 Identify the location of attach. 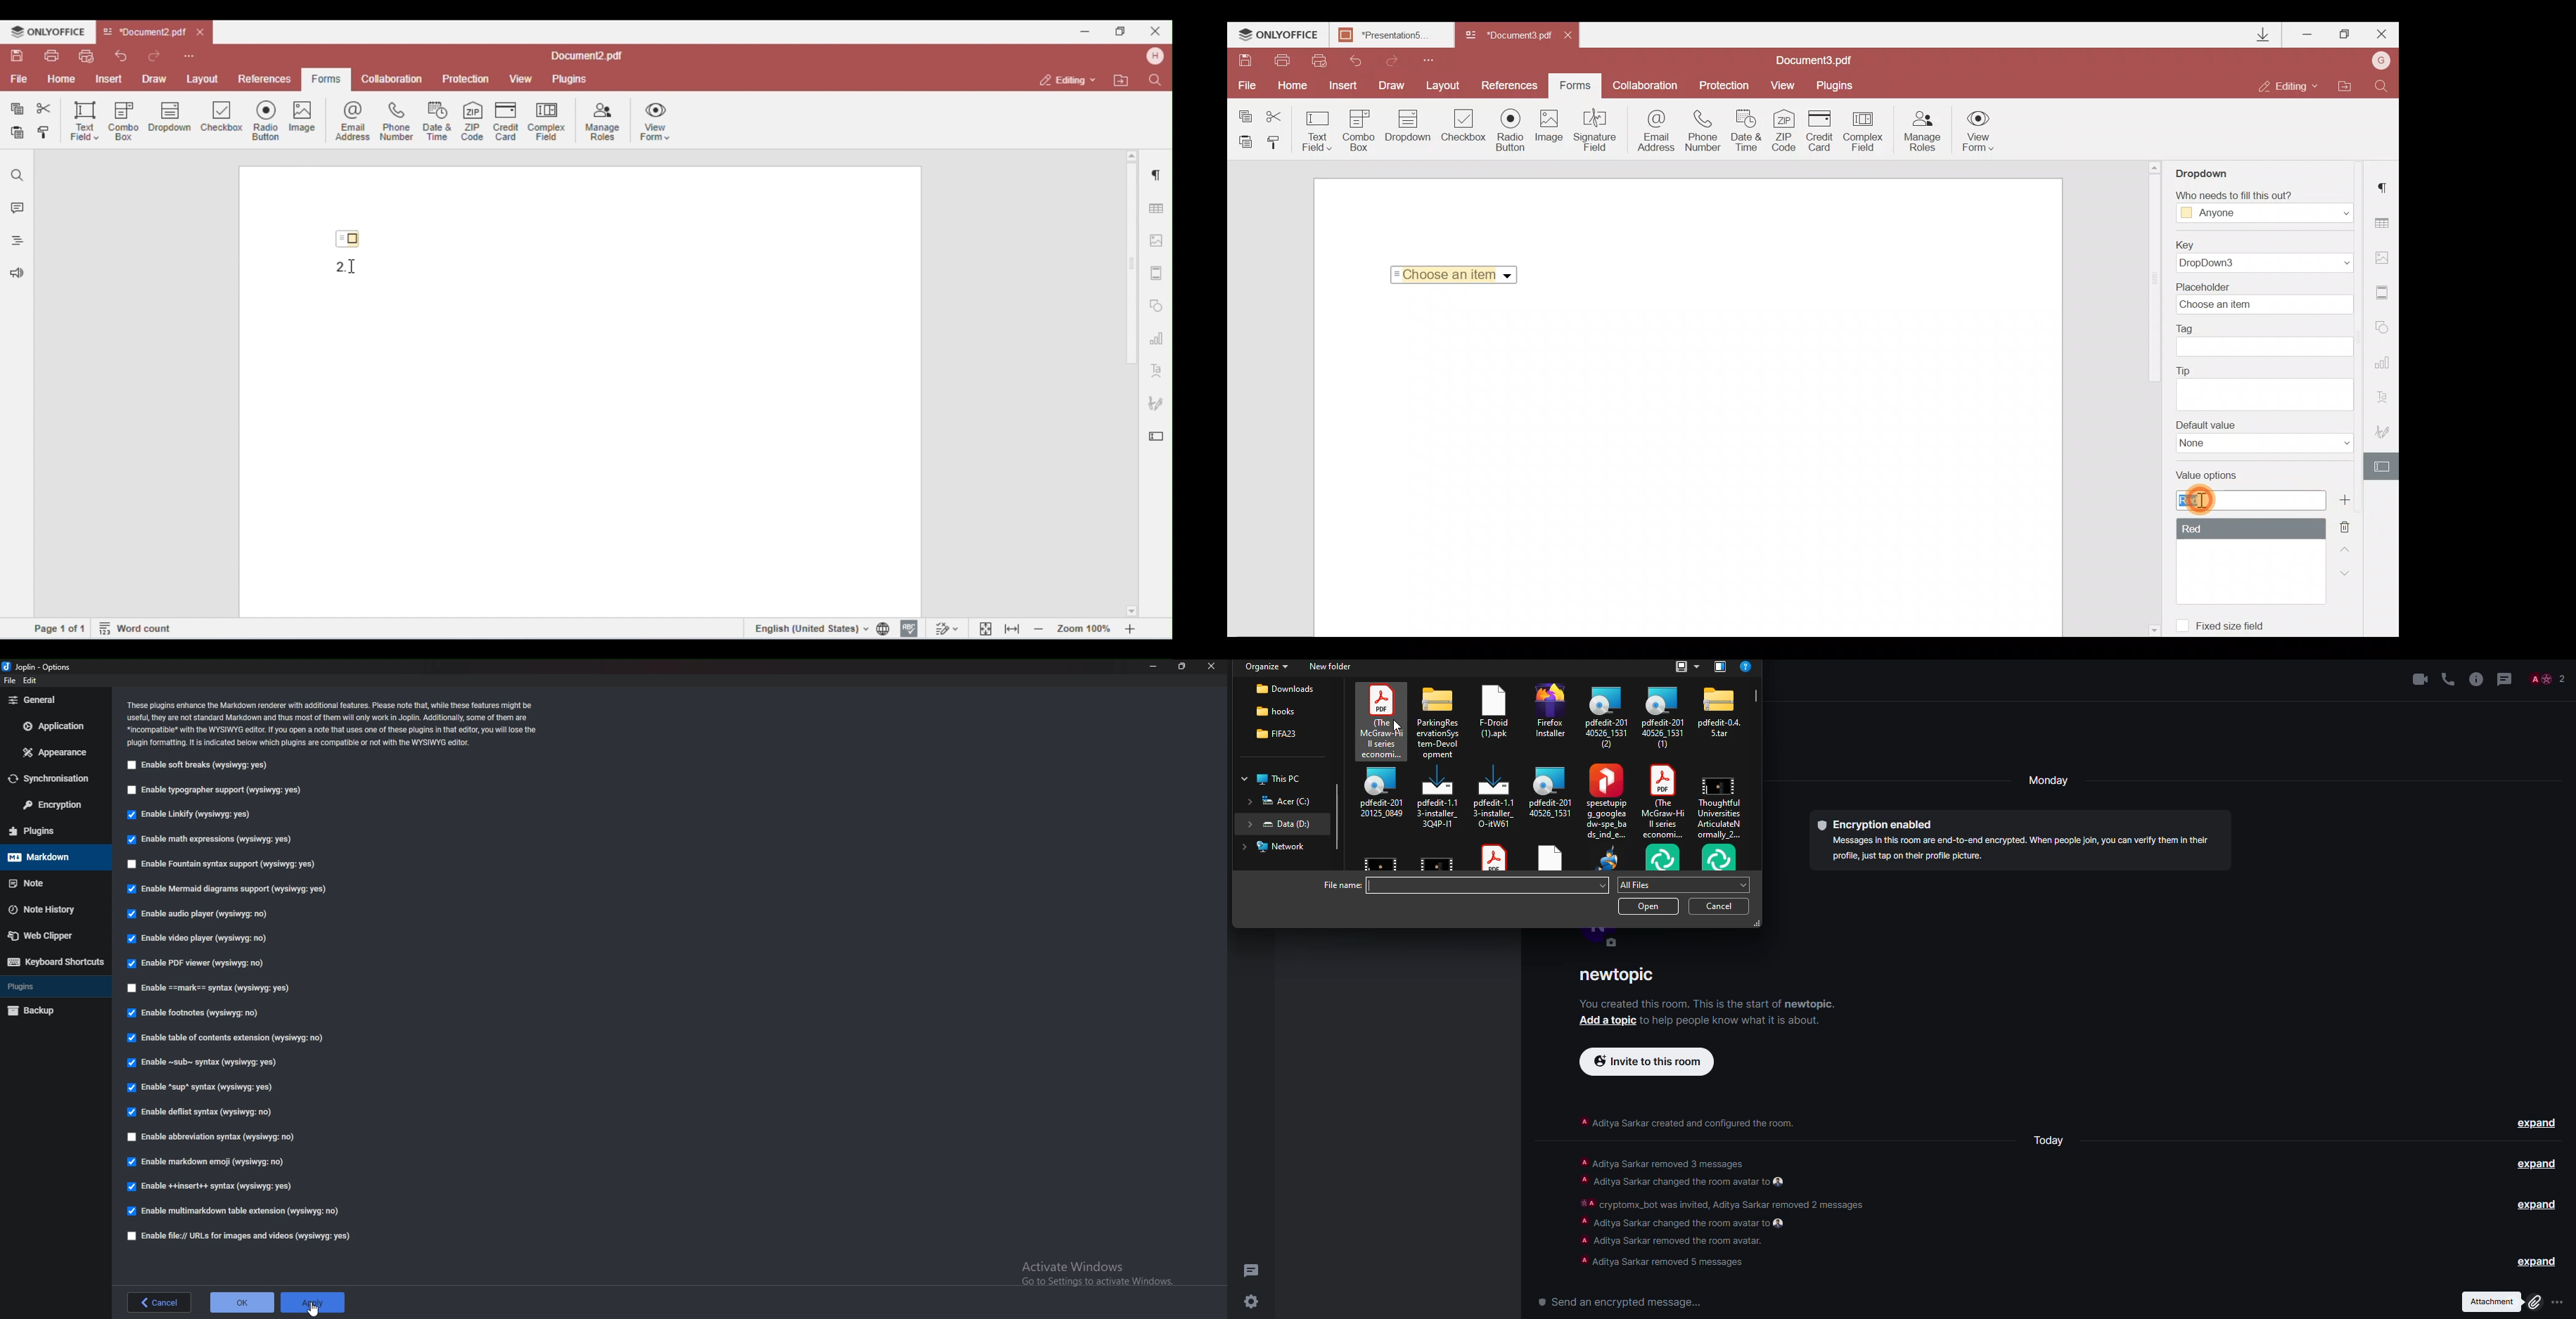
(2563, 1301).